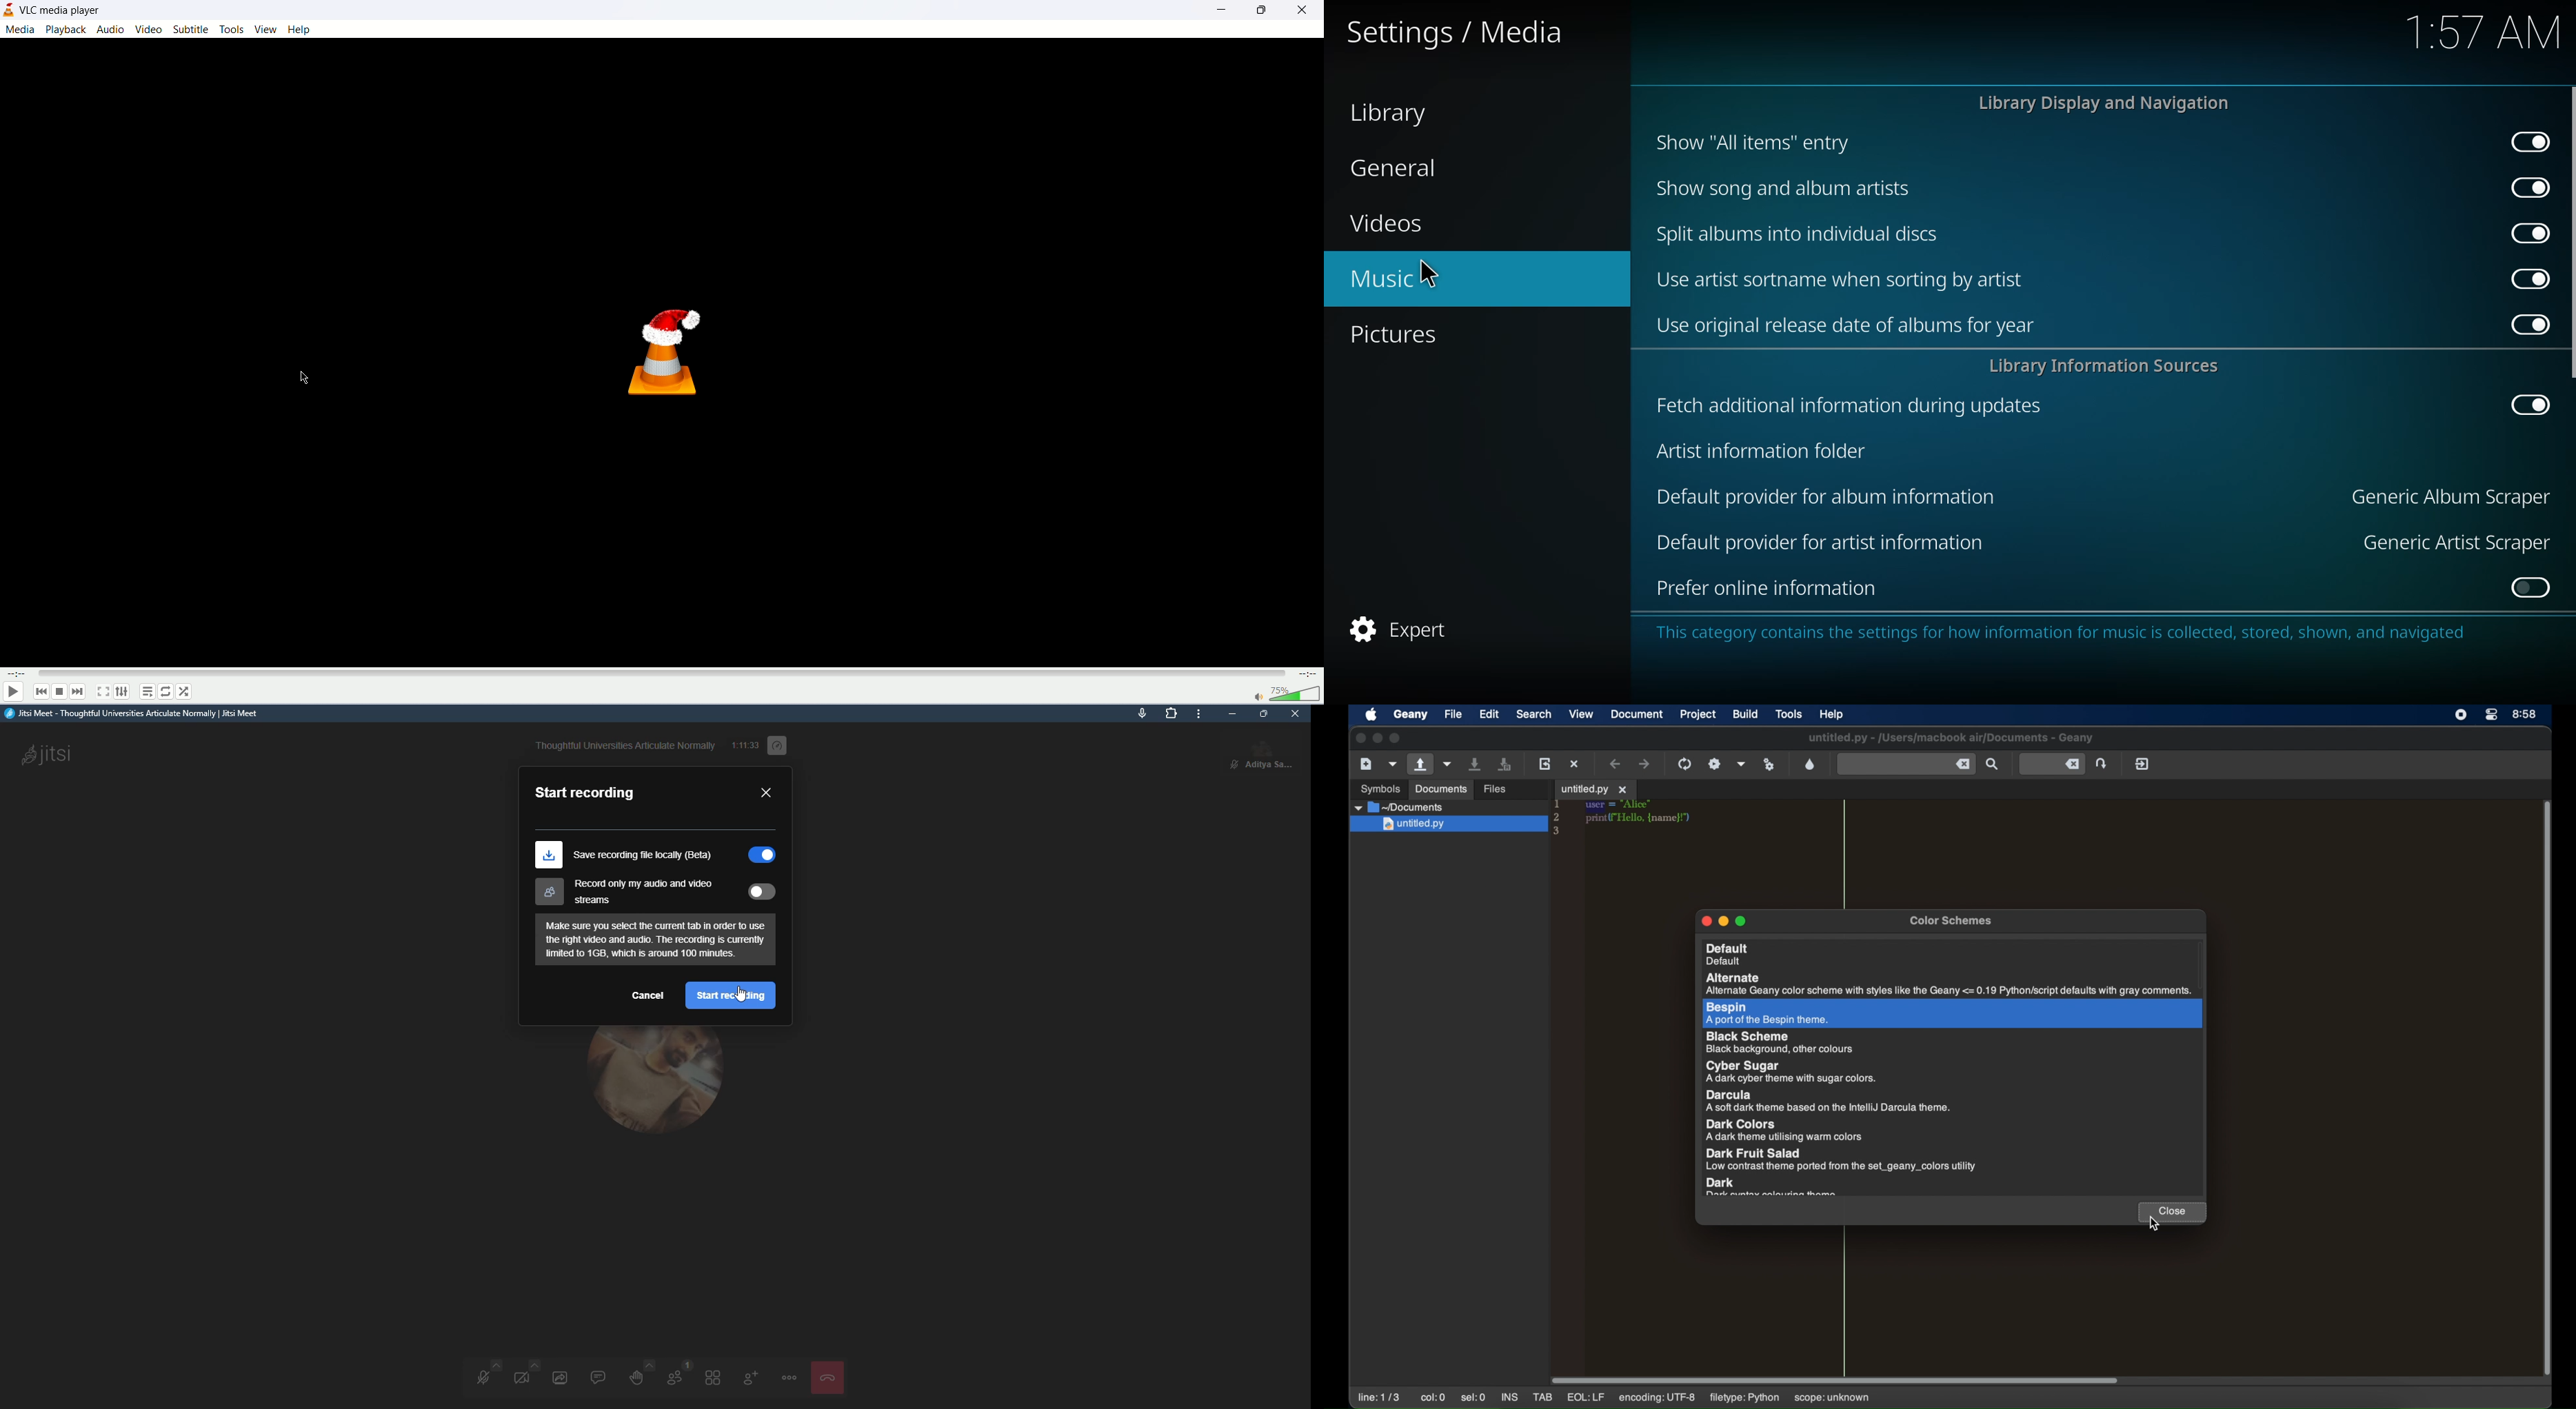 The height and width of the screenshot is (1428, 2576). What do you see at coordinates (111, 28) in the screenshot?
I see `audio` at bounding box center [111, 28].